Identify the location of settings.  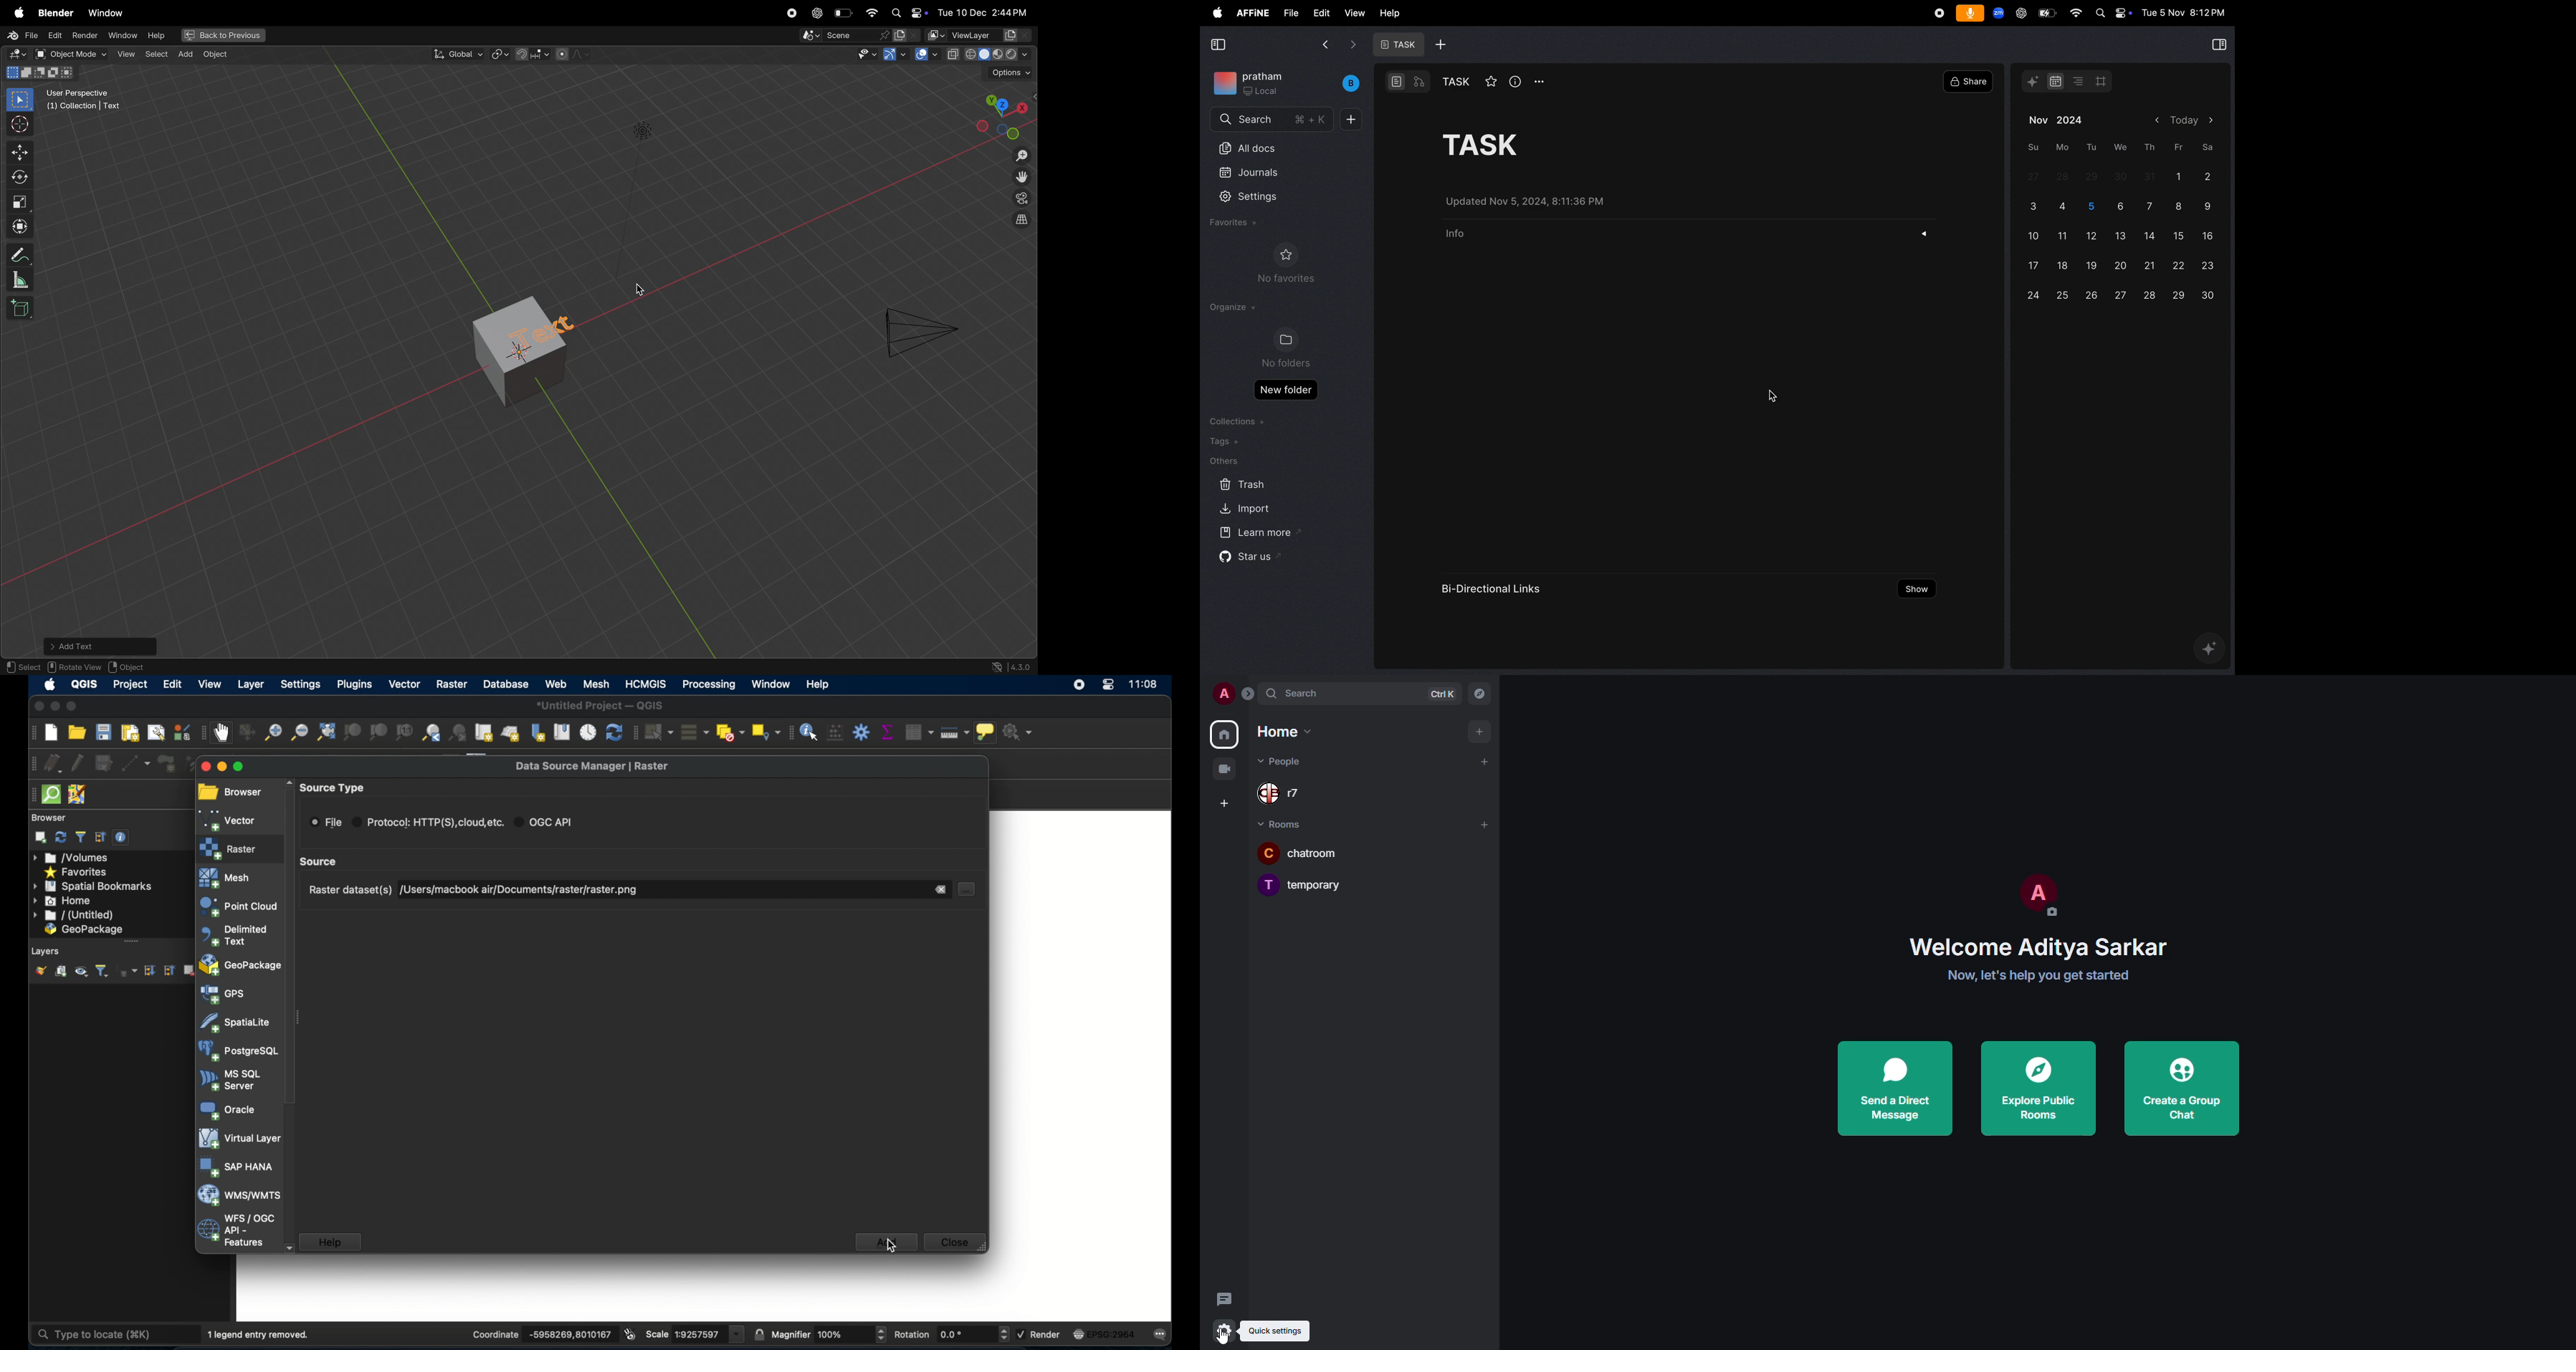
(1256, 198).